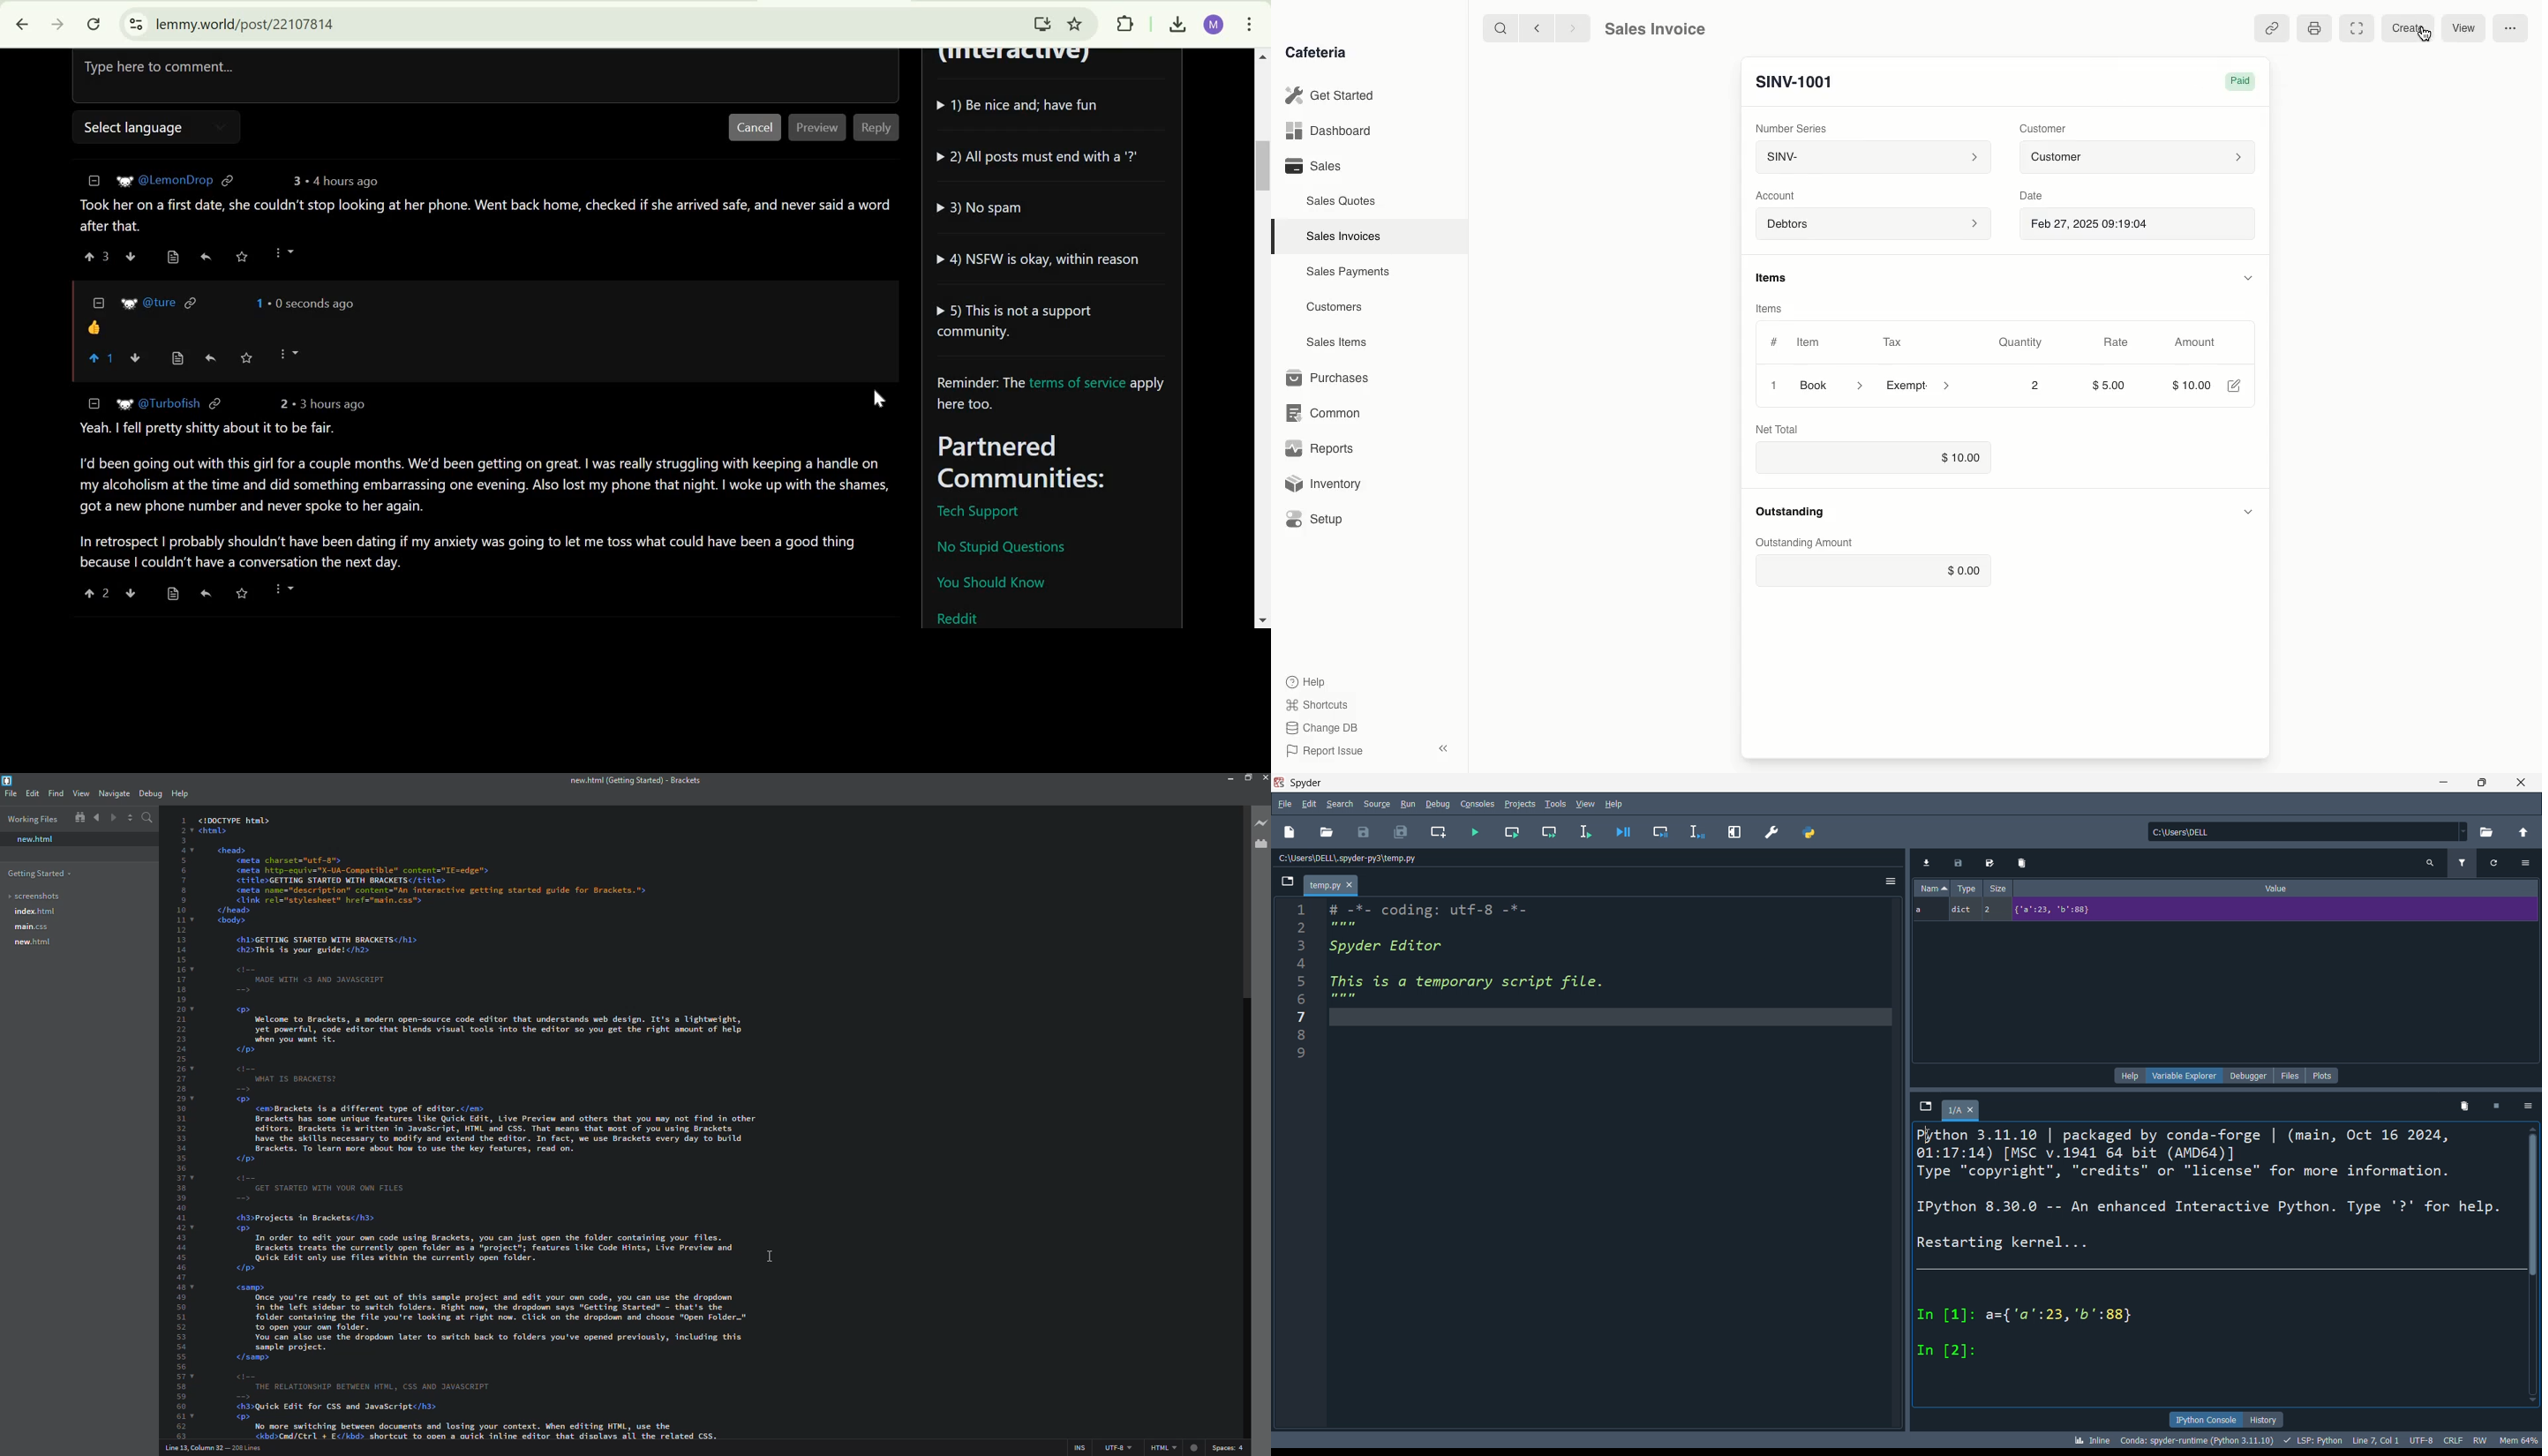 Image resolution: width=2548 pixels, height=1456 pixels. What do you see at coordinates (1794, 82) in the screenshot?
I see `SINV-1001` at bounding box center [1794, 82].